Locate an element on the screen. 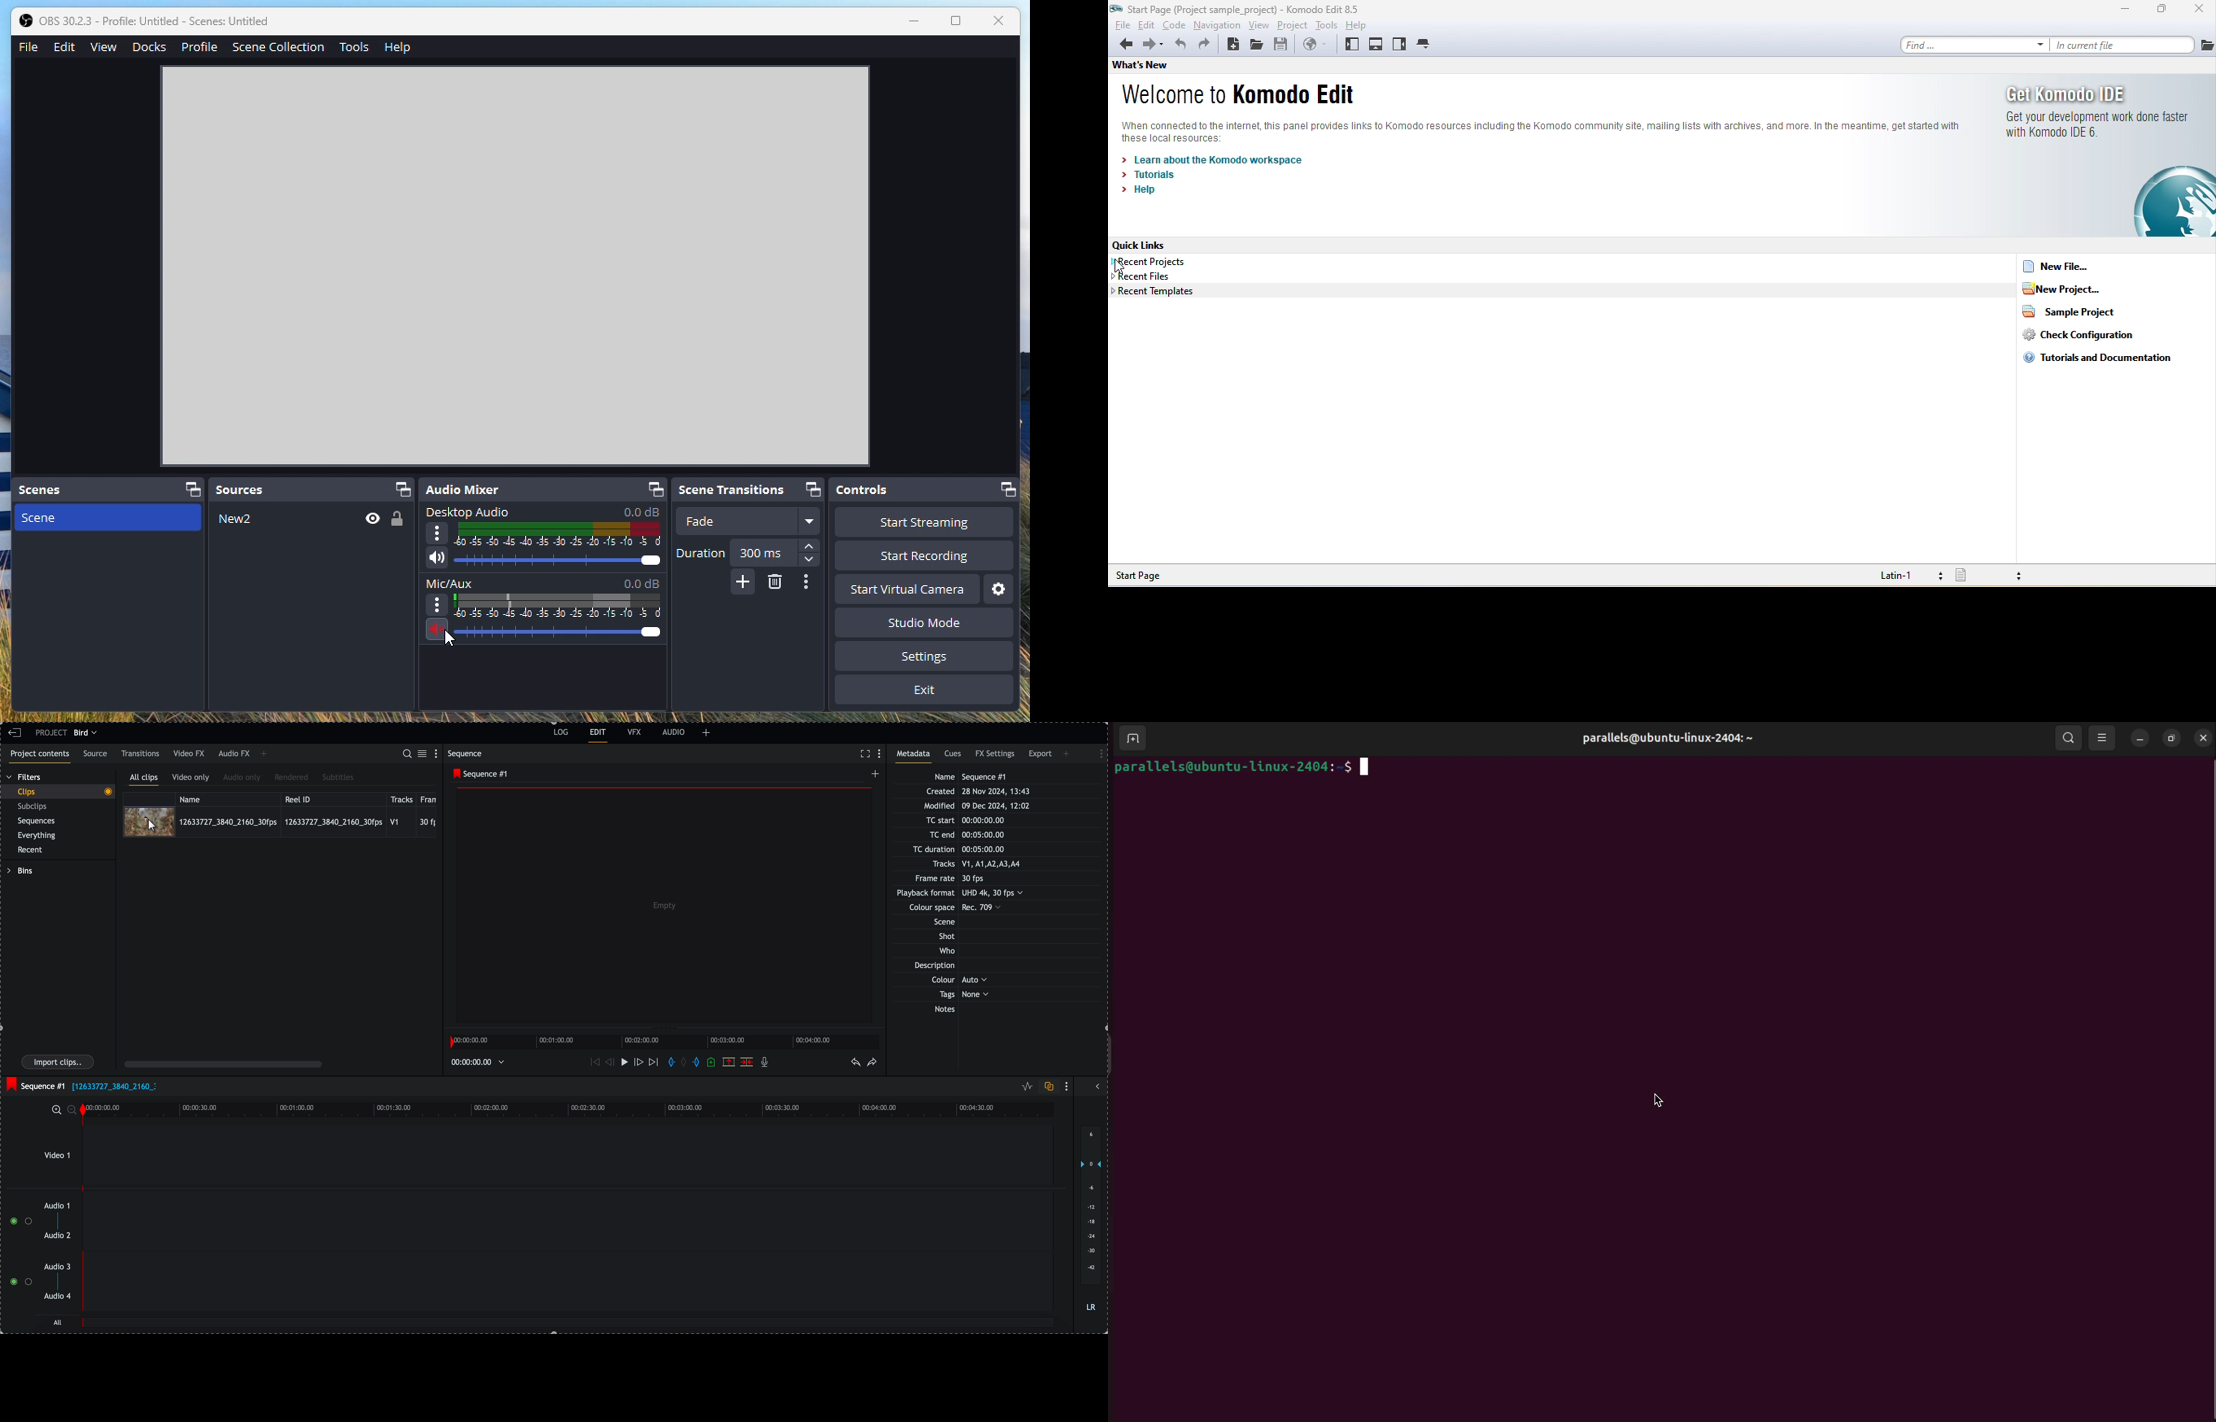 This screenshot has height=1428, width=2240. Scenes is located at coordinates (110, 491).